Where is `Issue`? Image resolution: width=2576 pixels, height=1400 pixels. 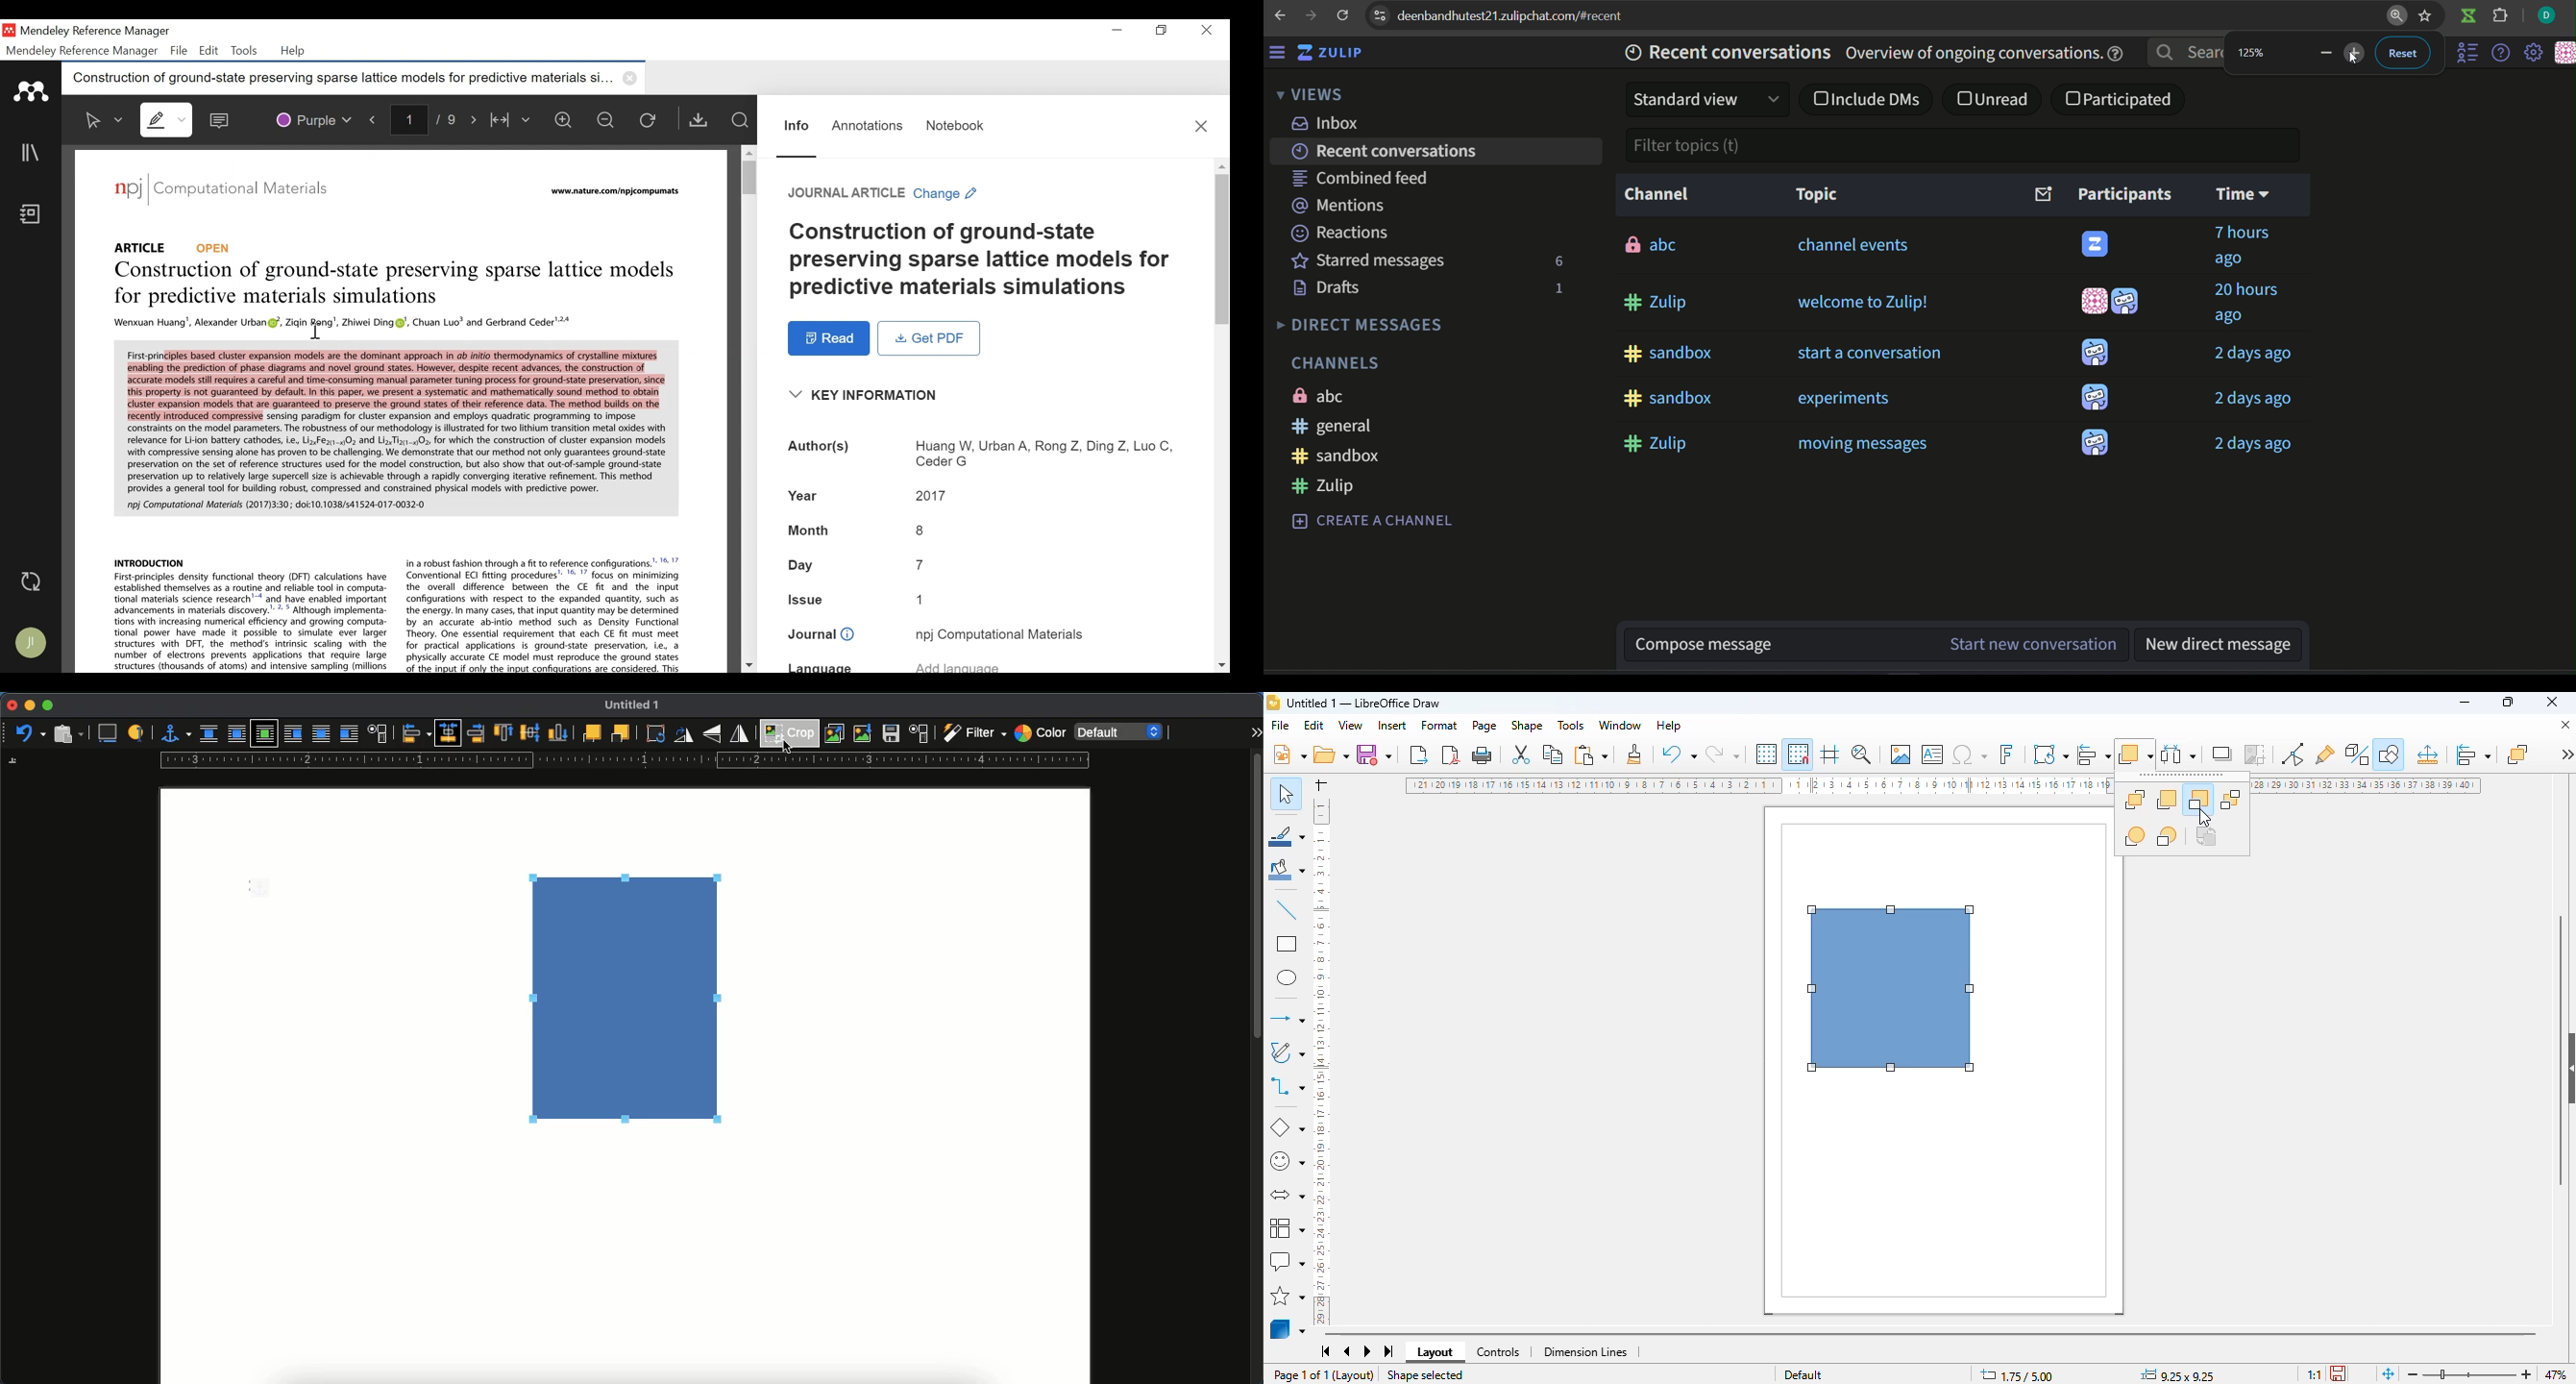 Issue is located at coordinates (812, 600).